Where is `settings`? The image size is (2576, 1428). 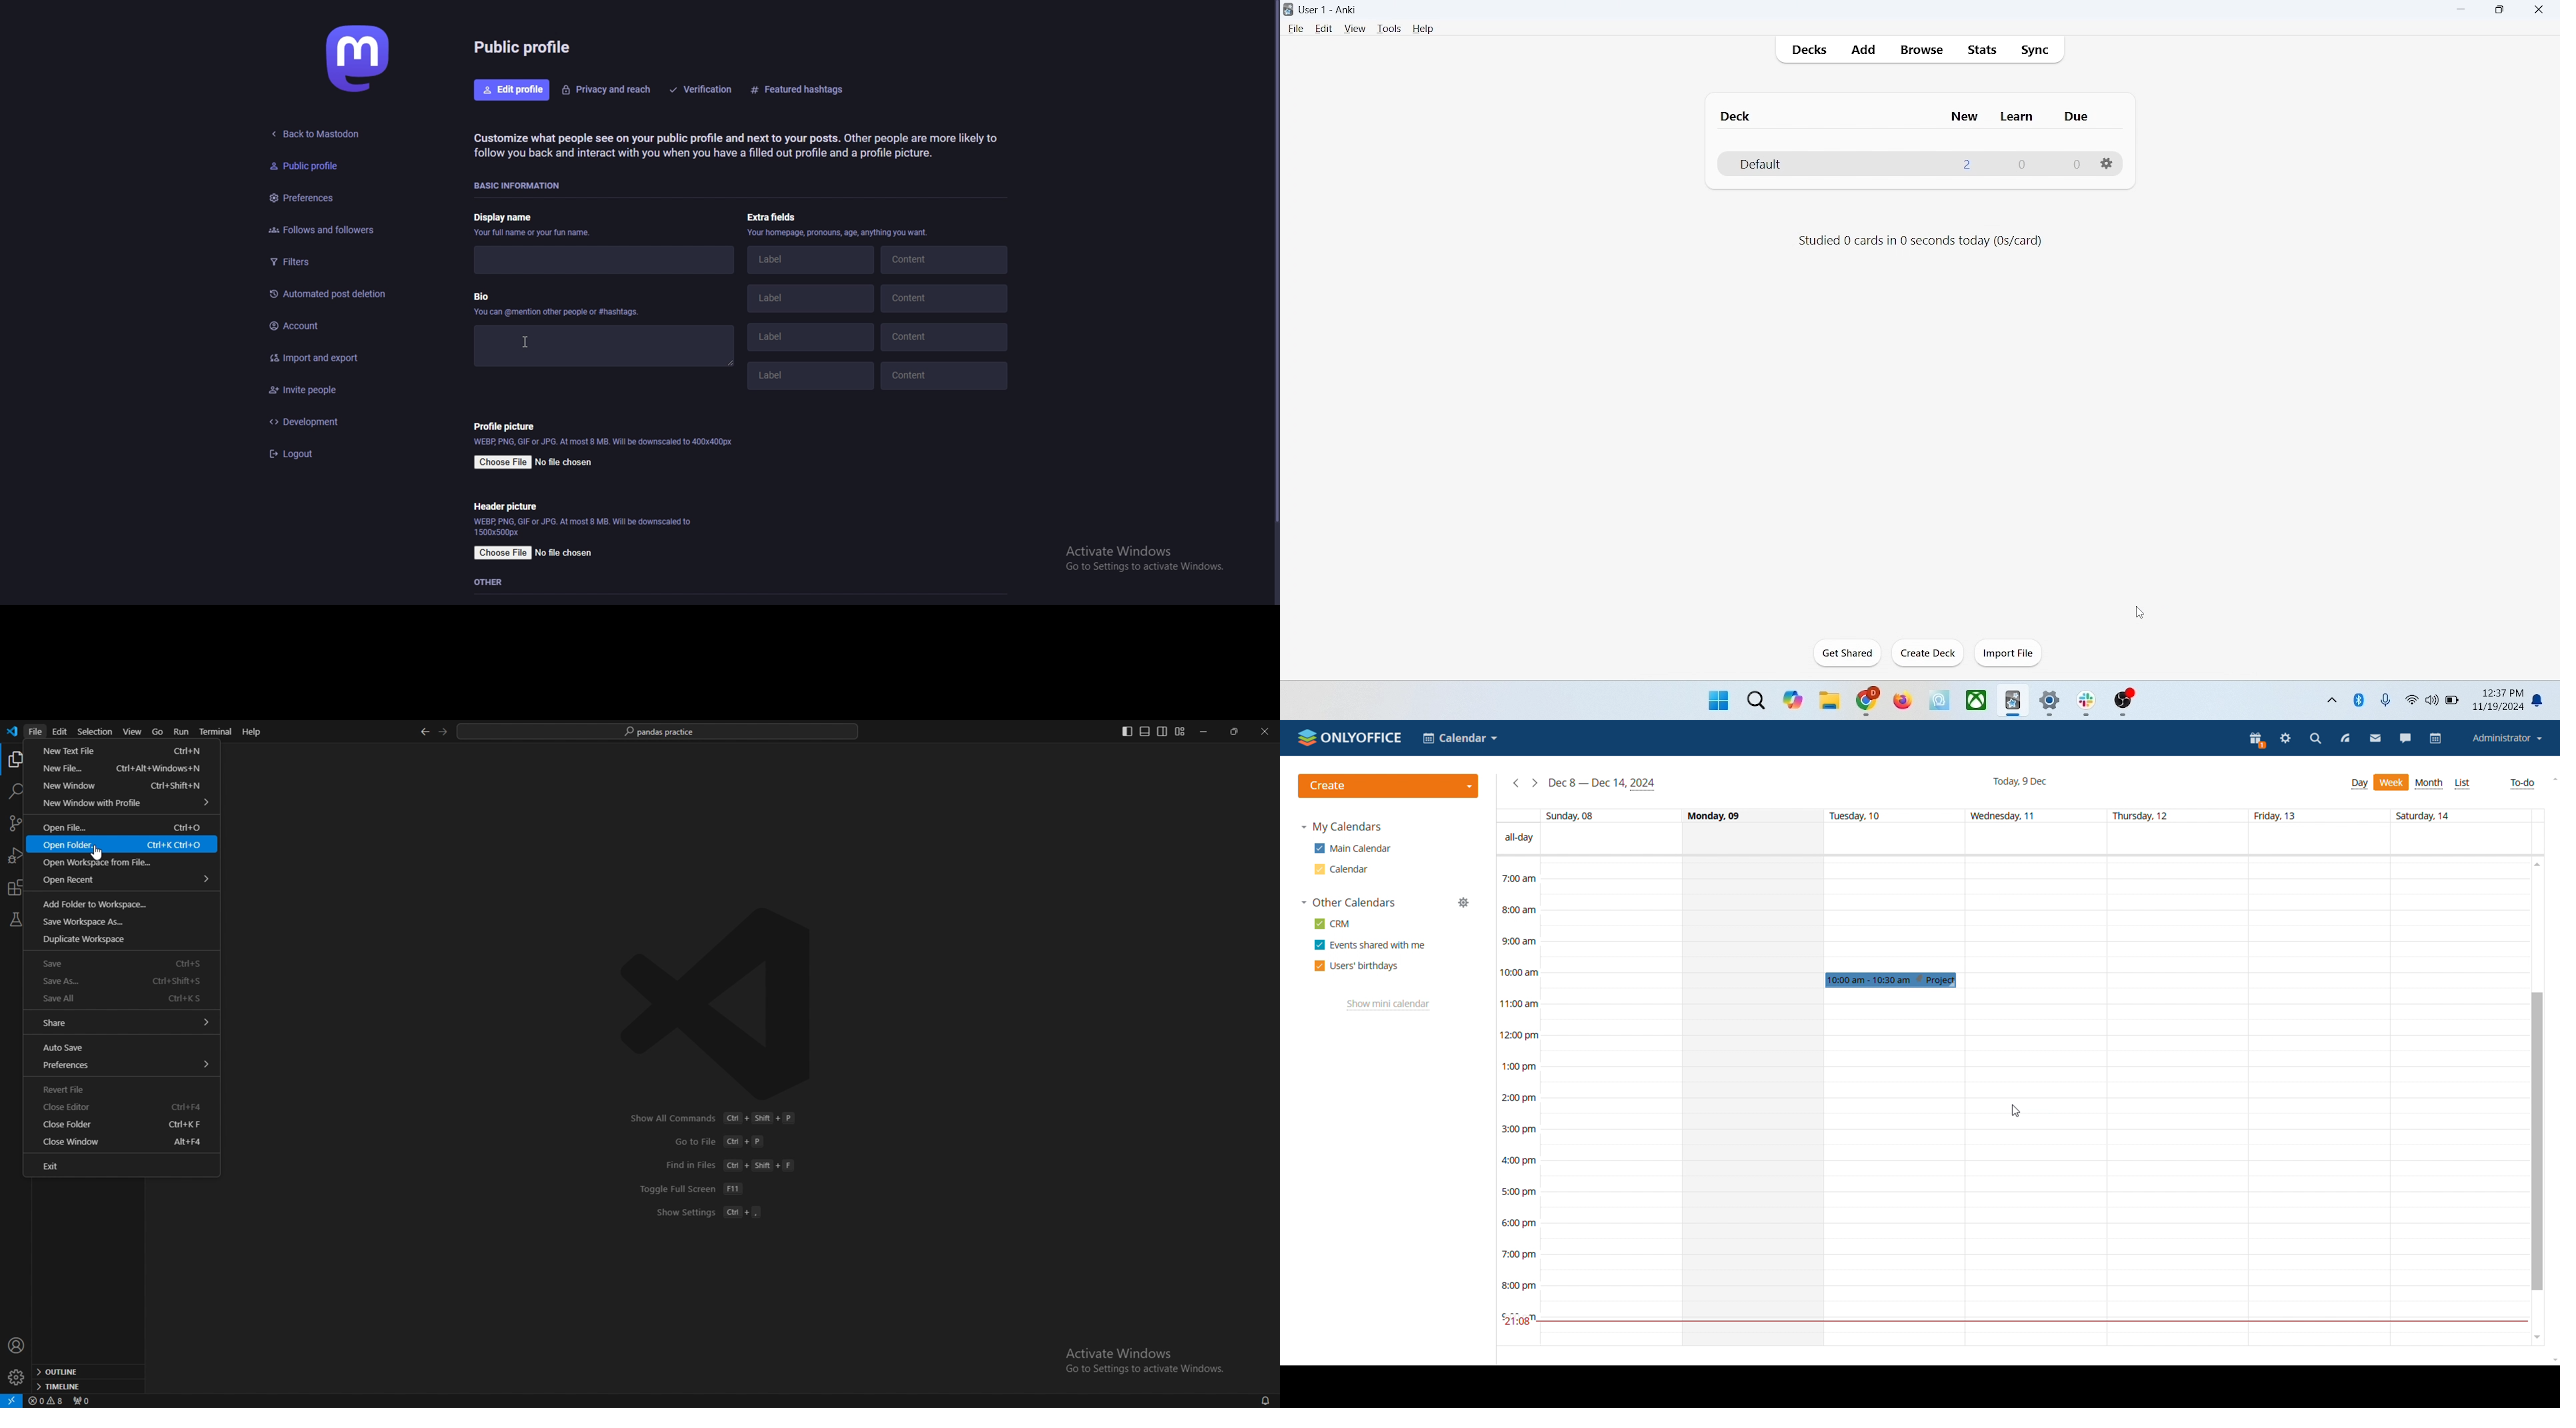 settings is located at coordinates (2051, 704).